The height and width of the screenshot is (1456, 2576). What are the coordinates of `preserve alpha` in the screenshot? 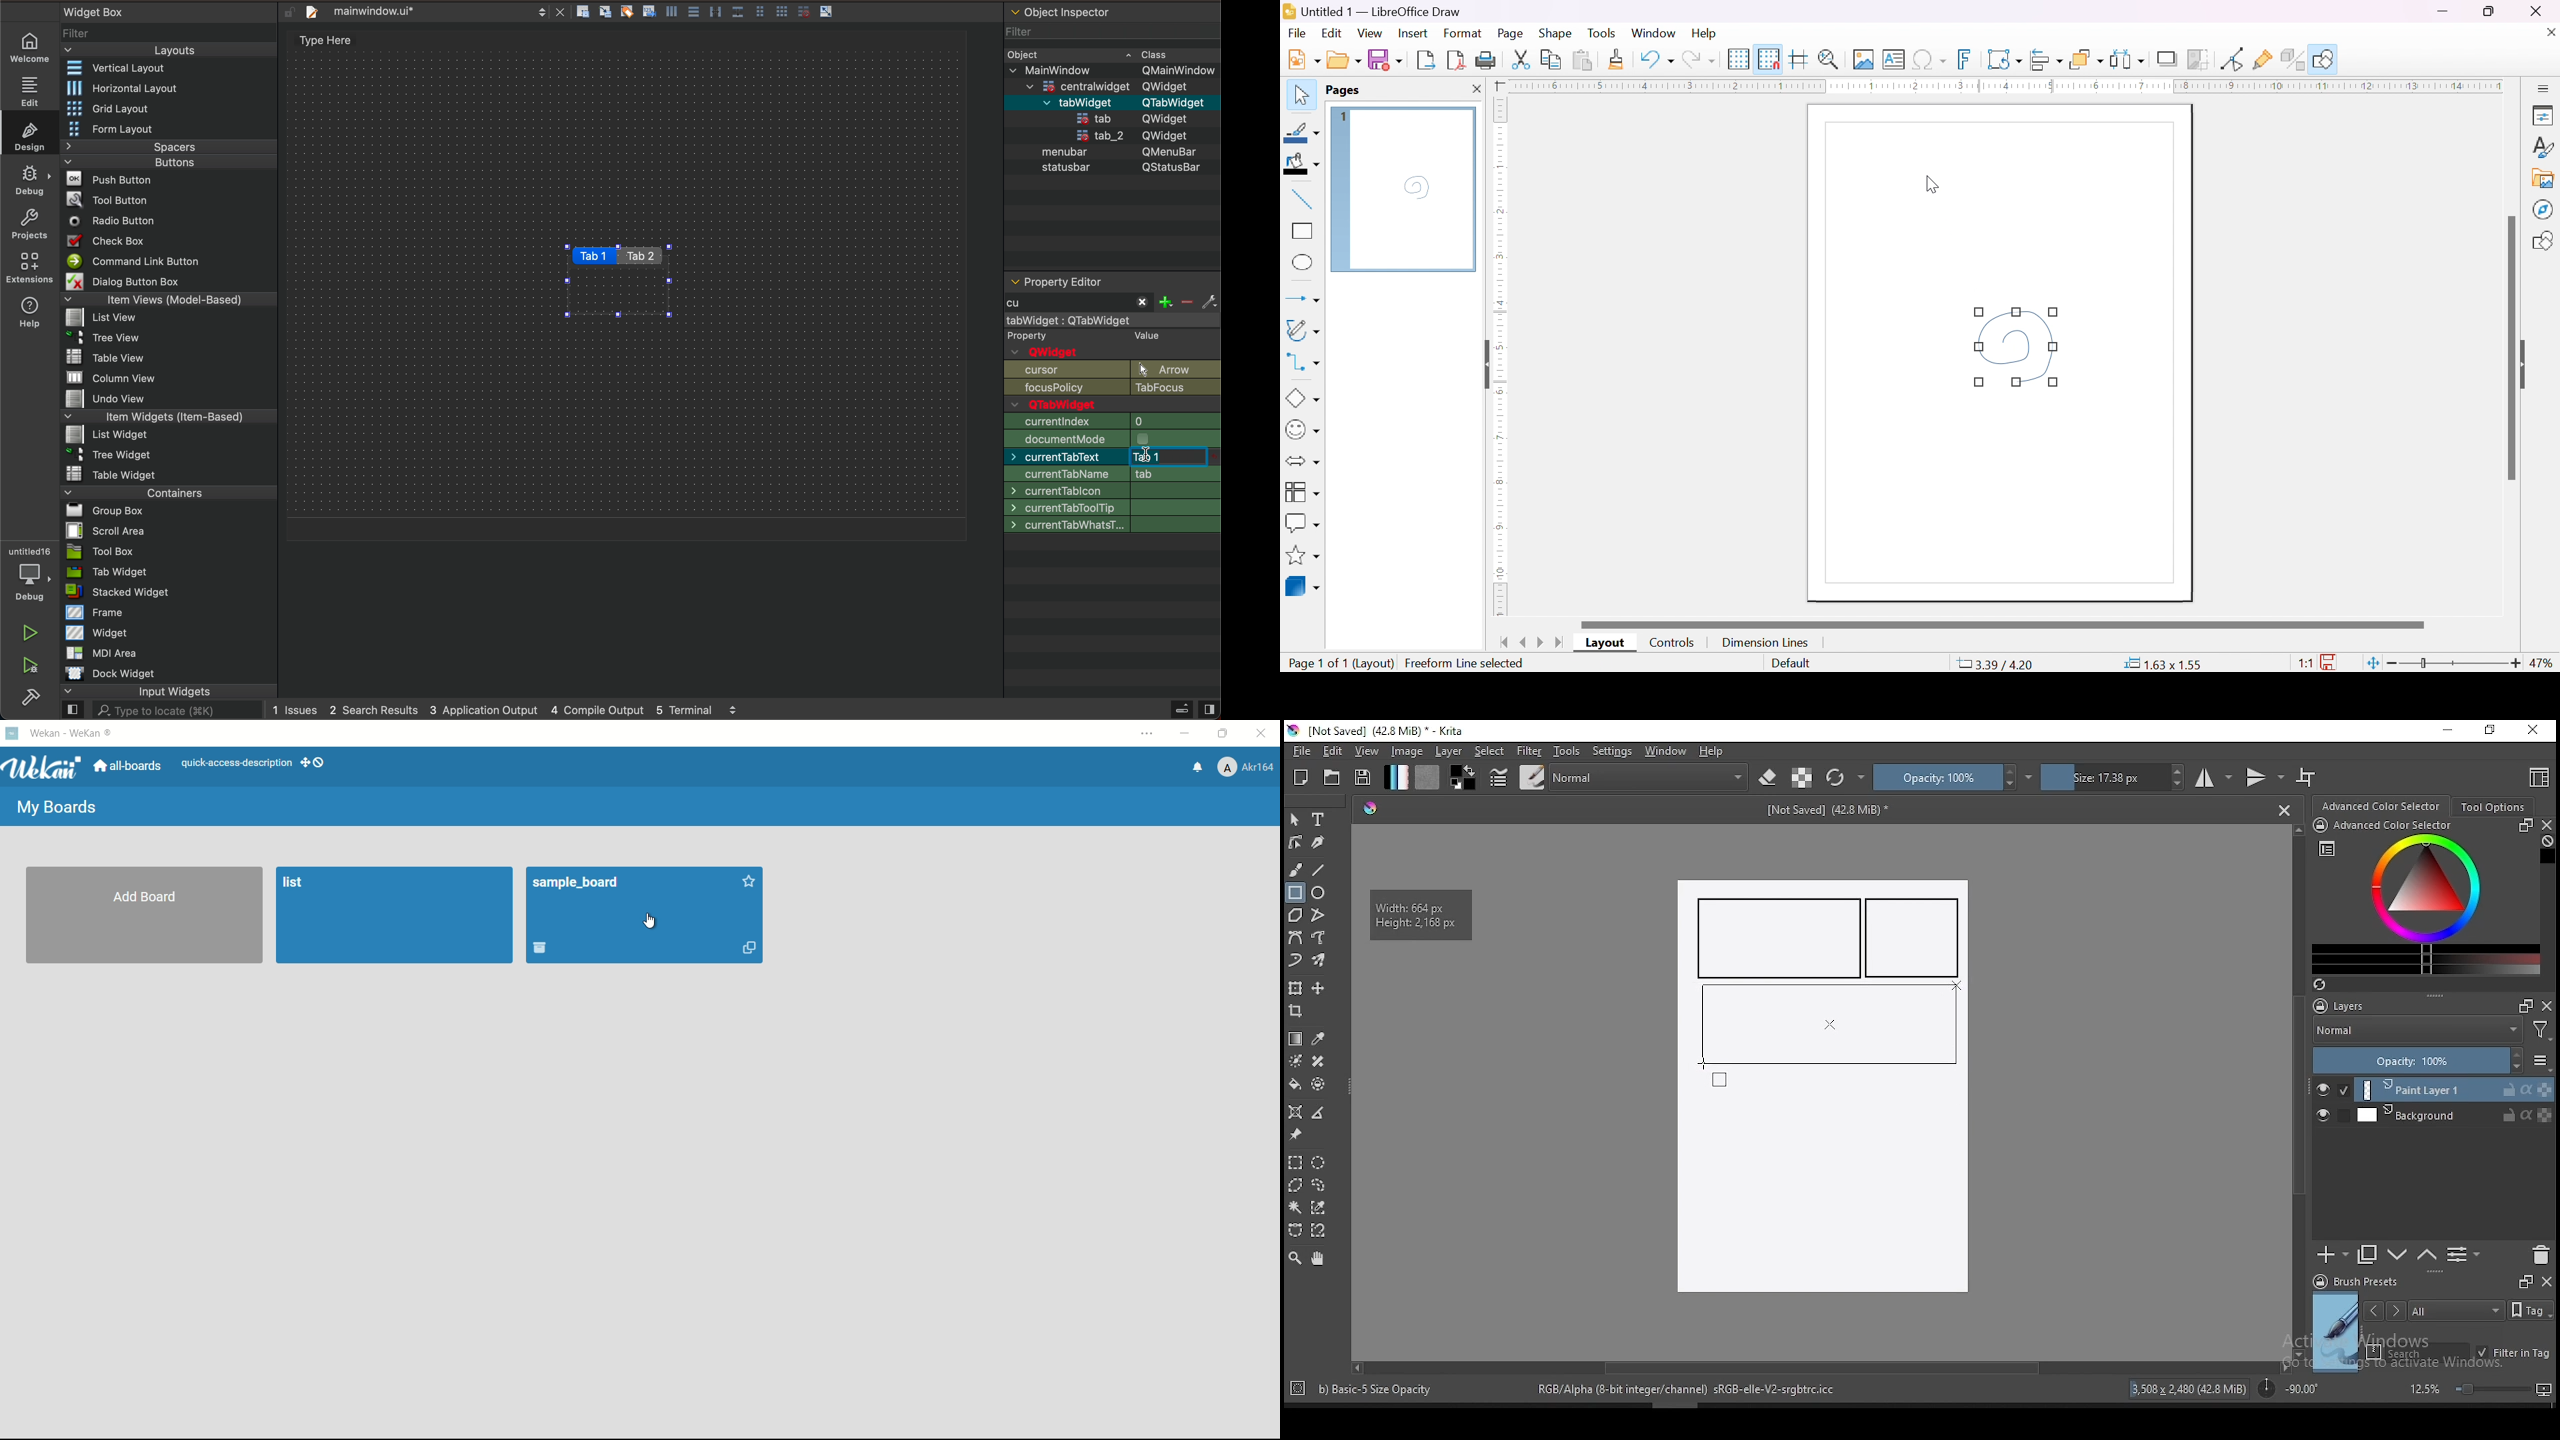 It's located at (1802, 779).